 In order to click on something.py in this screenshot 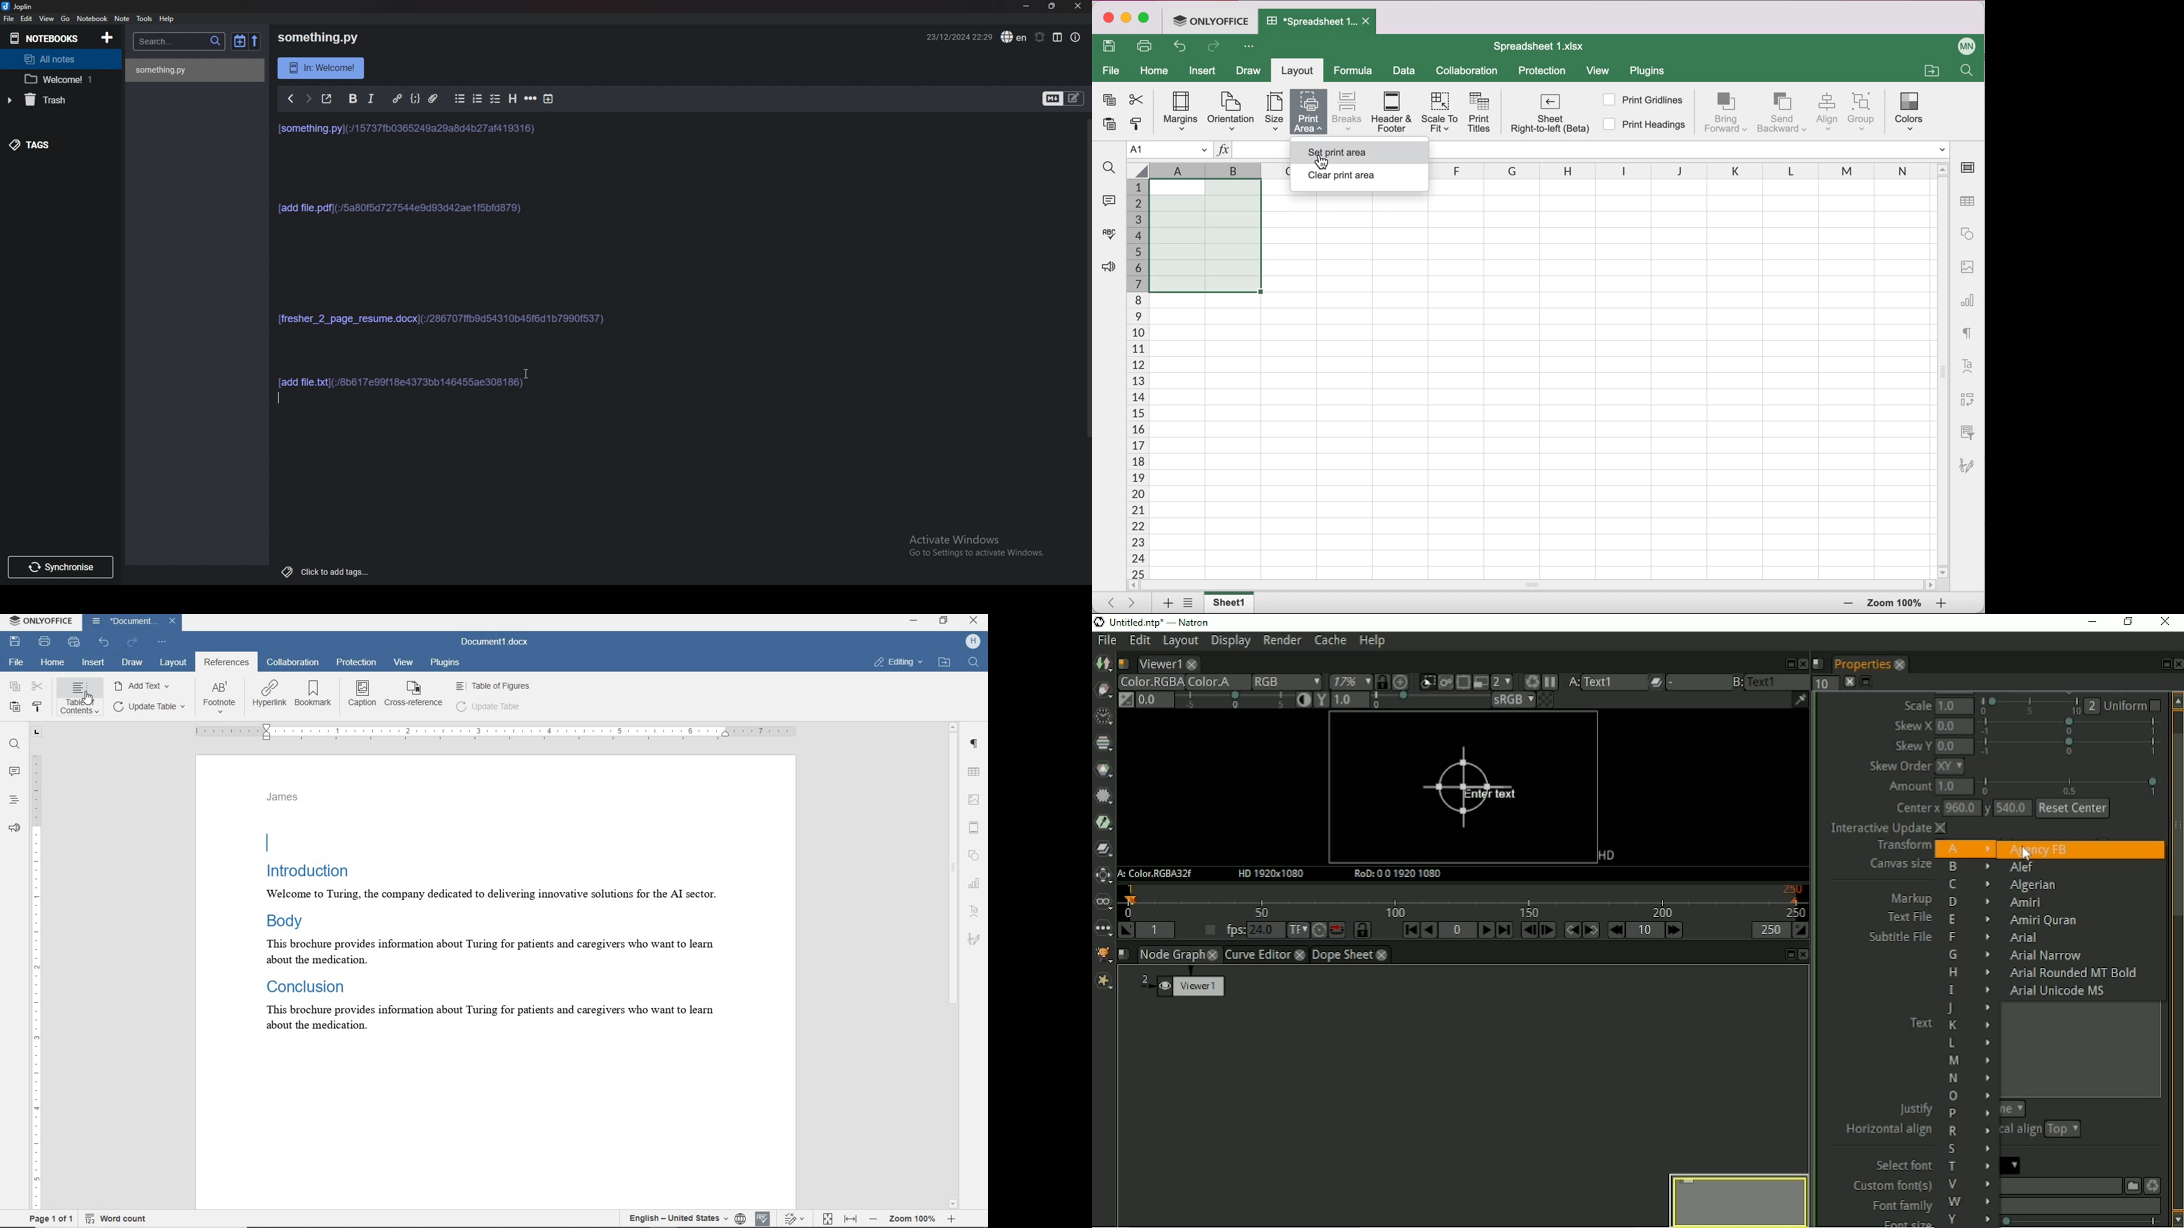, I will do `click(312, 35)`.